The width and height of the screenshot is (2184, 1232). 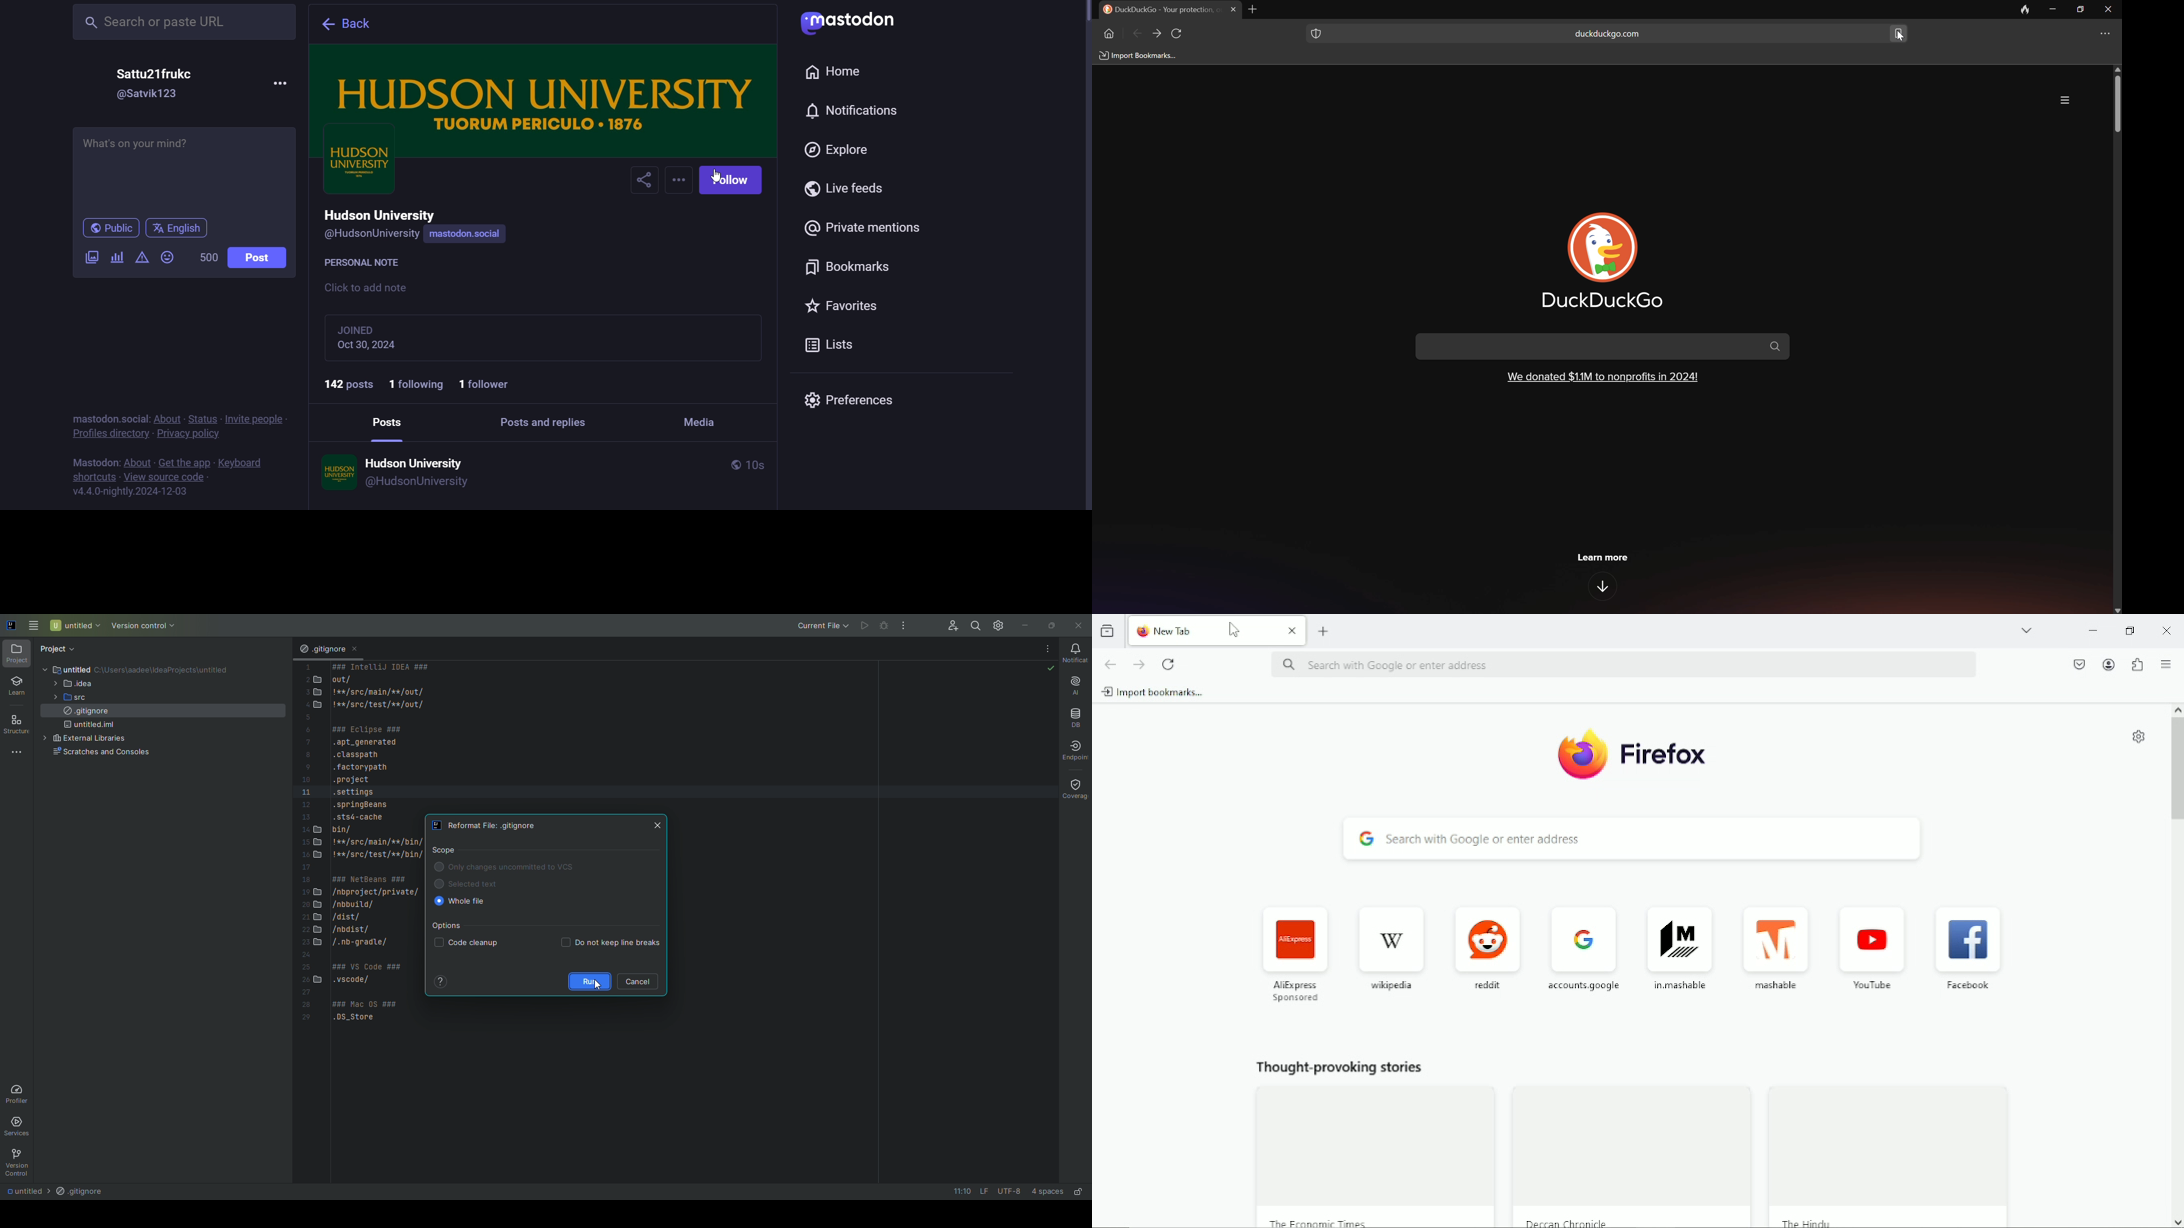 I want to click on open application menu, so click(x=2166, y=664).